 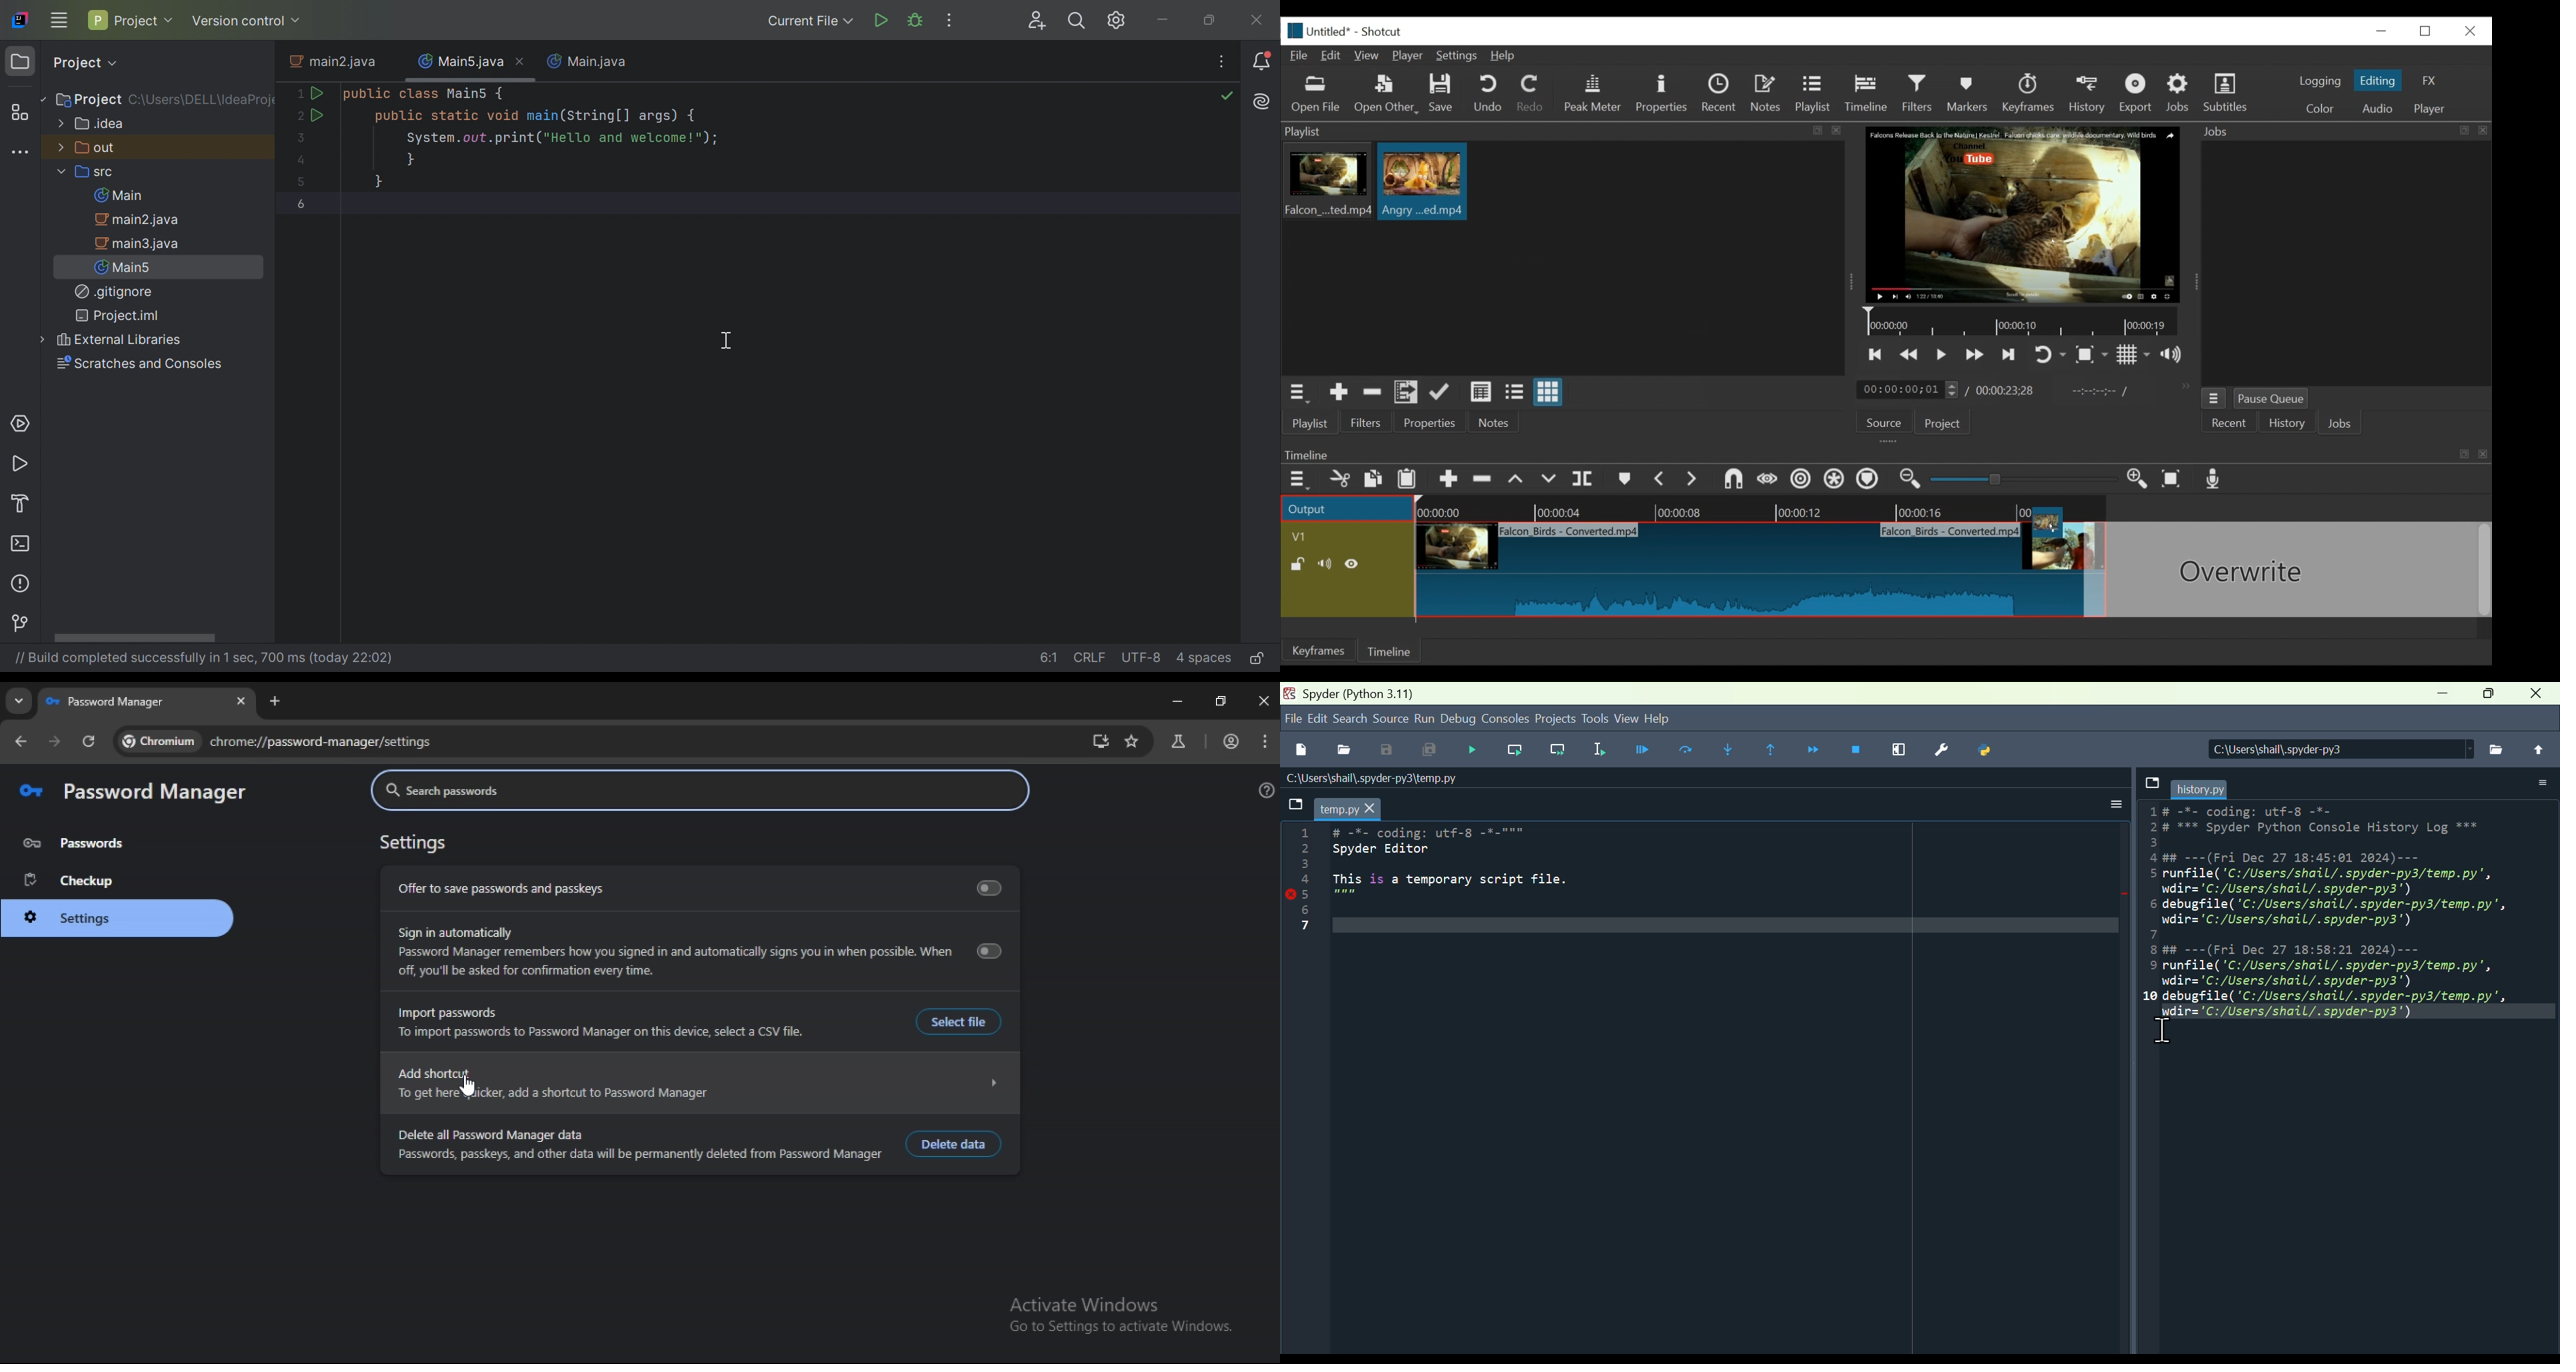 I want to click on file, so click(x=2152, y=788).